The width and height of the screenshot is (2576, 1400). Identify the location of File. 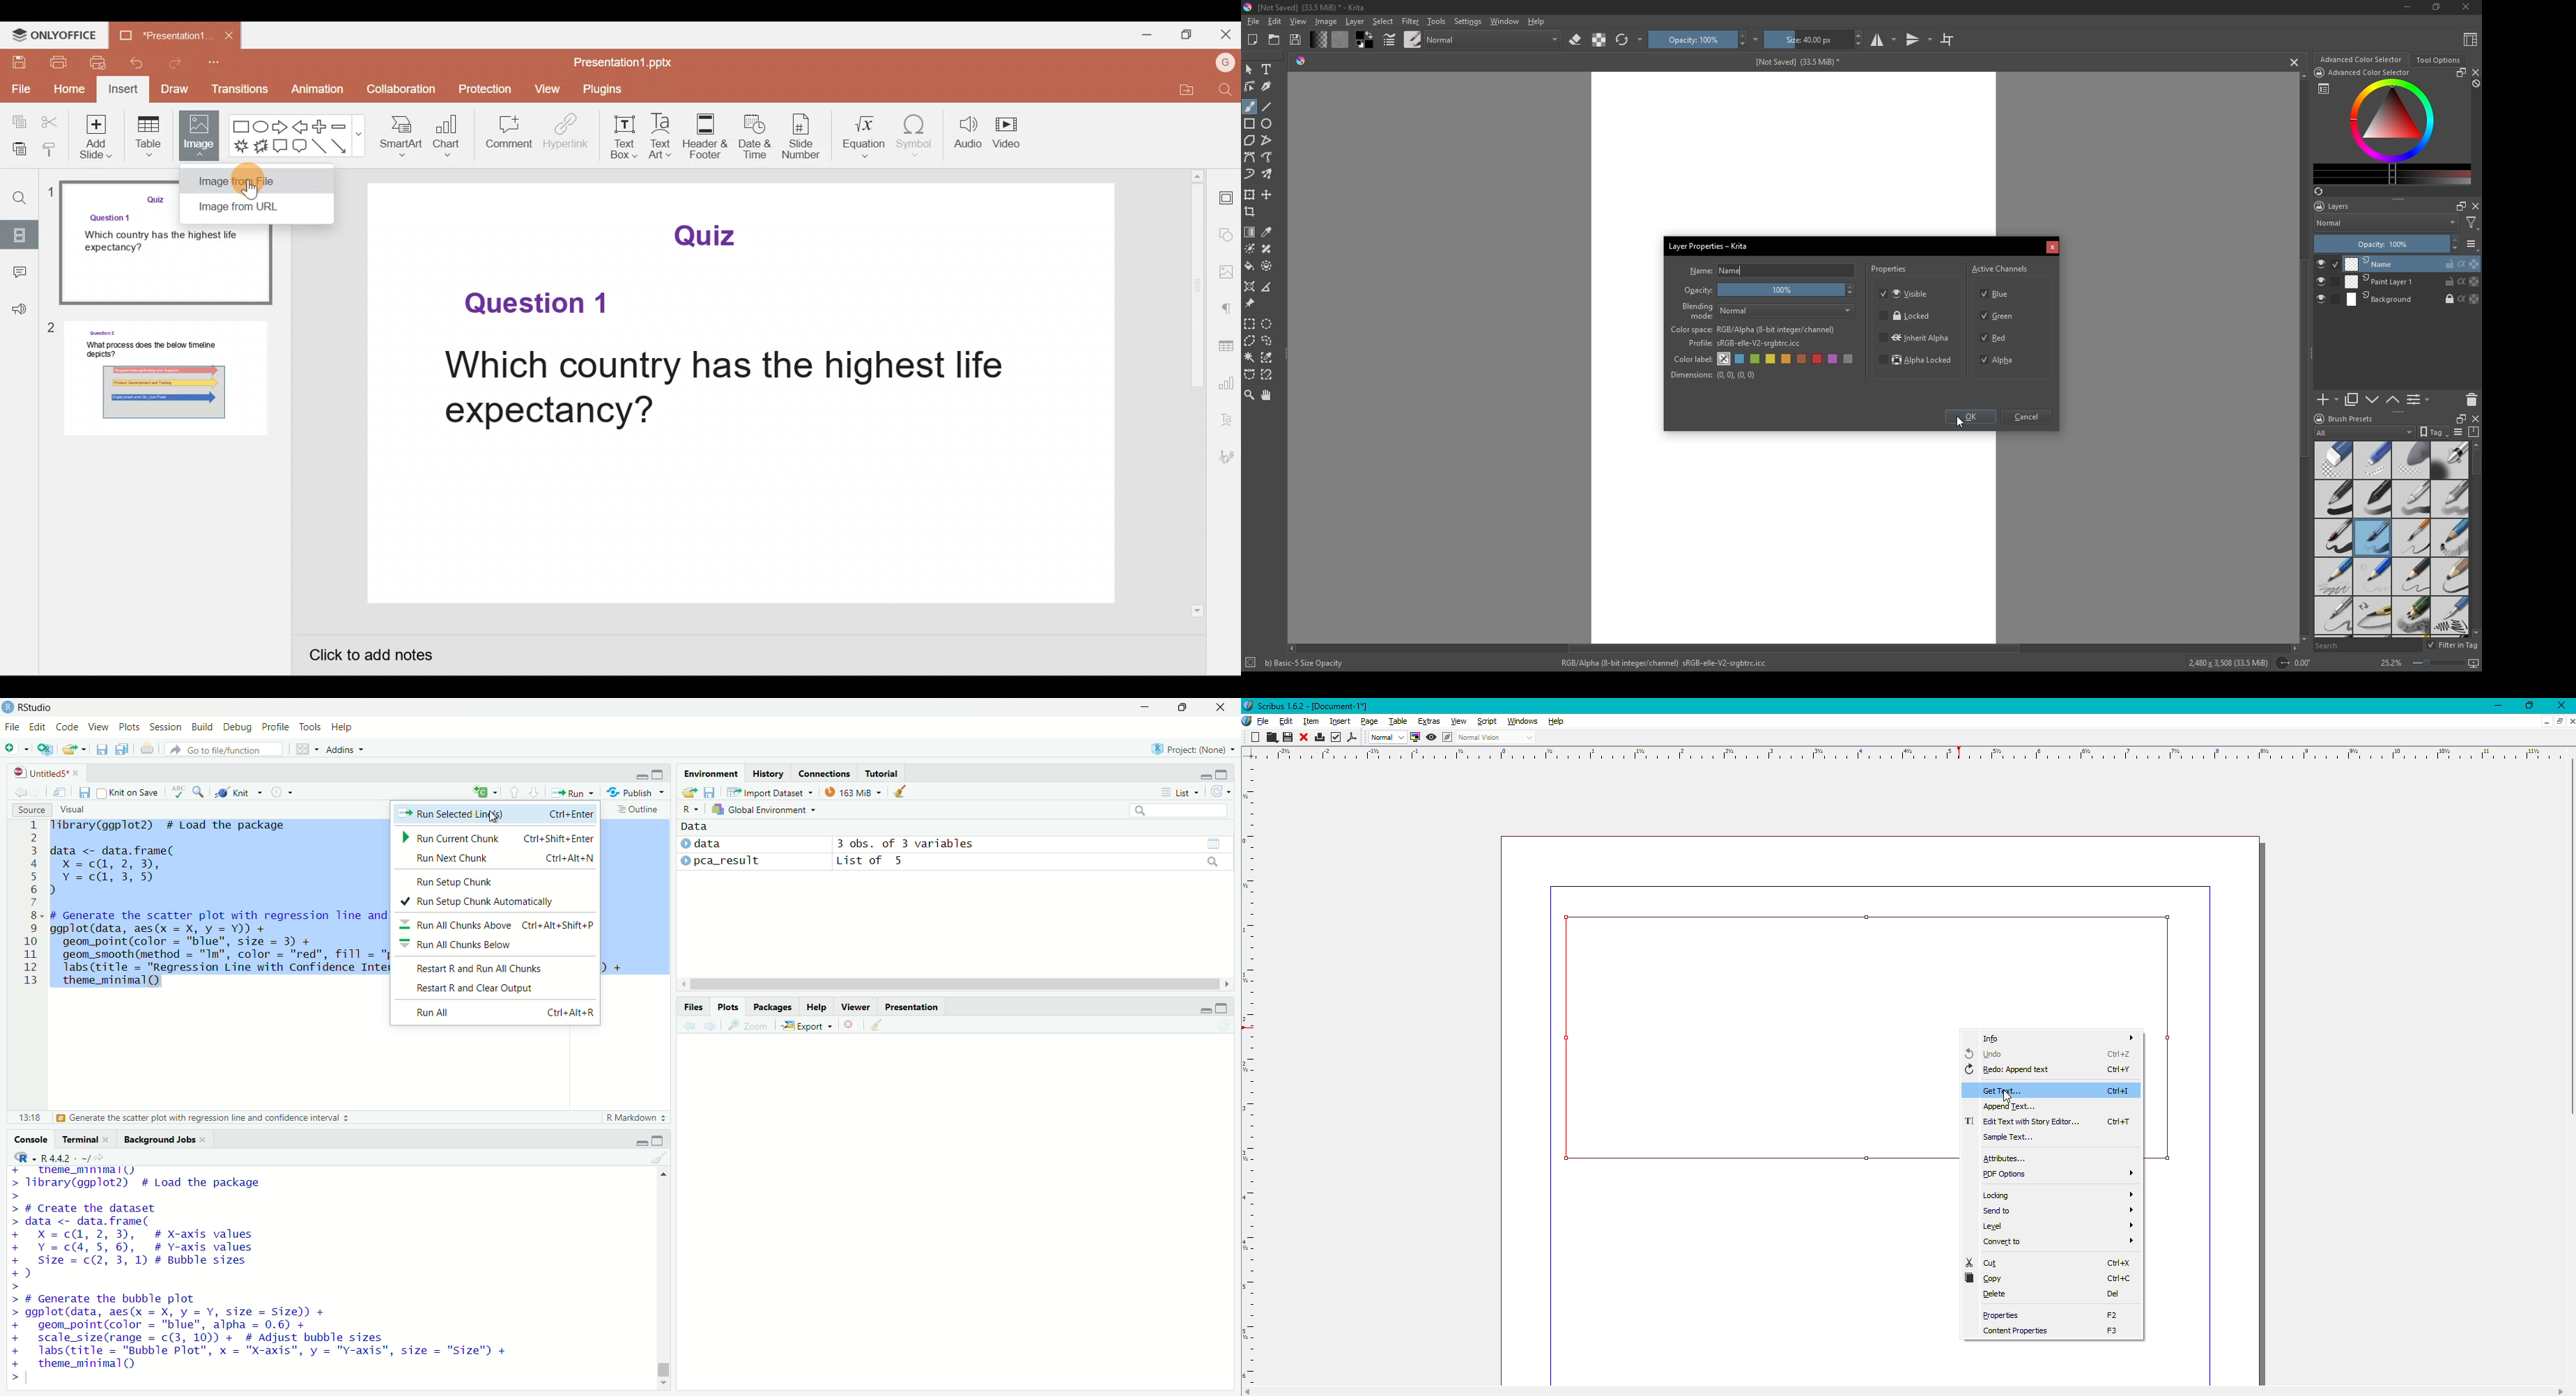
(1263, 721).